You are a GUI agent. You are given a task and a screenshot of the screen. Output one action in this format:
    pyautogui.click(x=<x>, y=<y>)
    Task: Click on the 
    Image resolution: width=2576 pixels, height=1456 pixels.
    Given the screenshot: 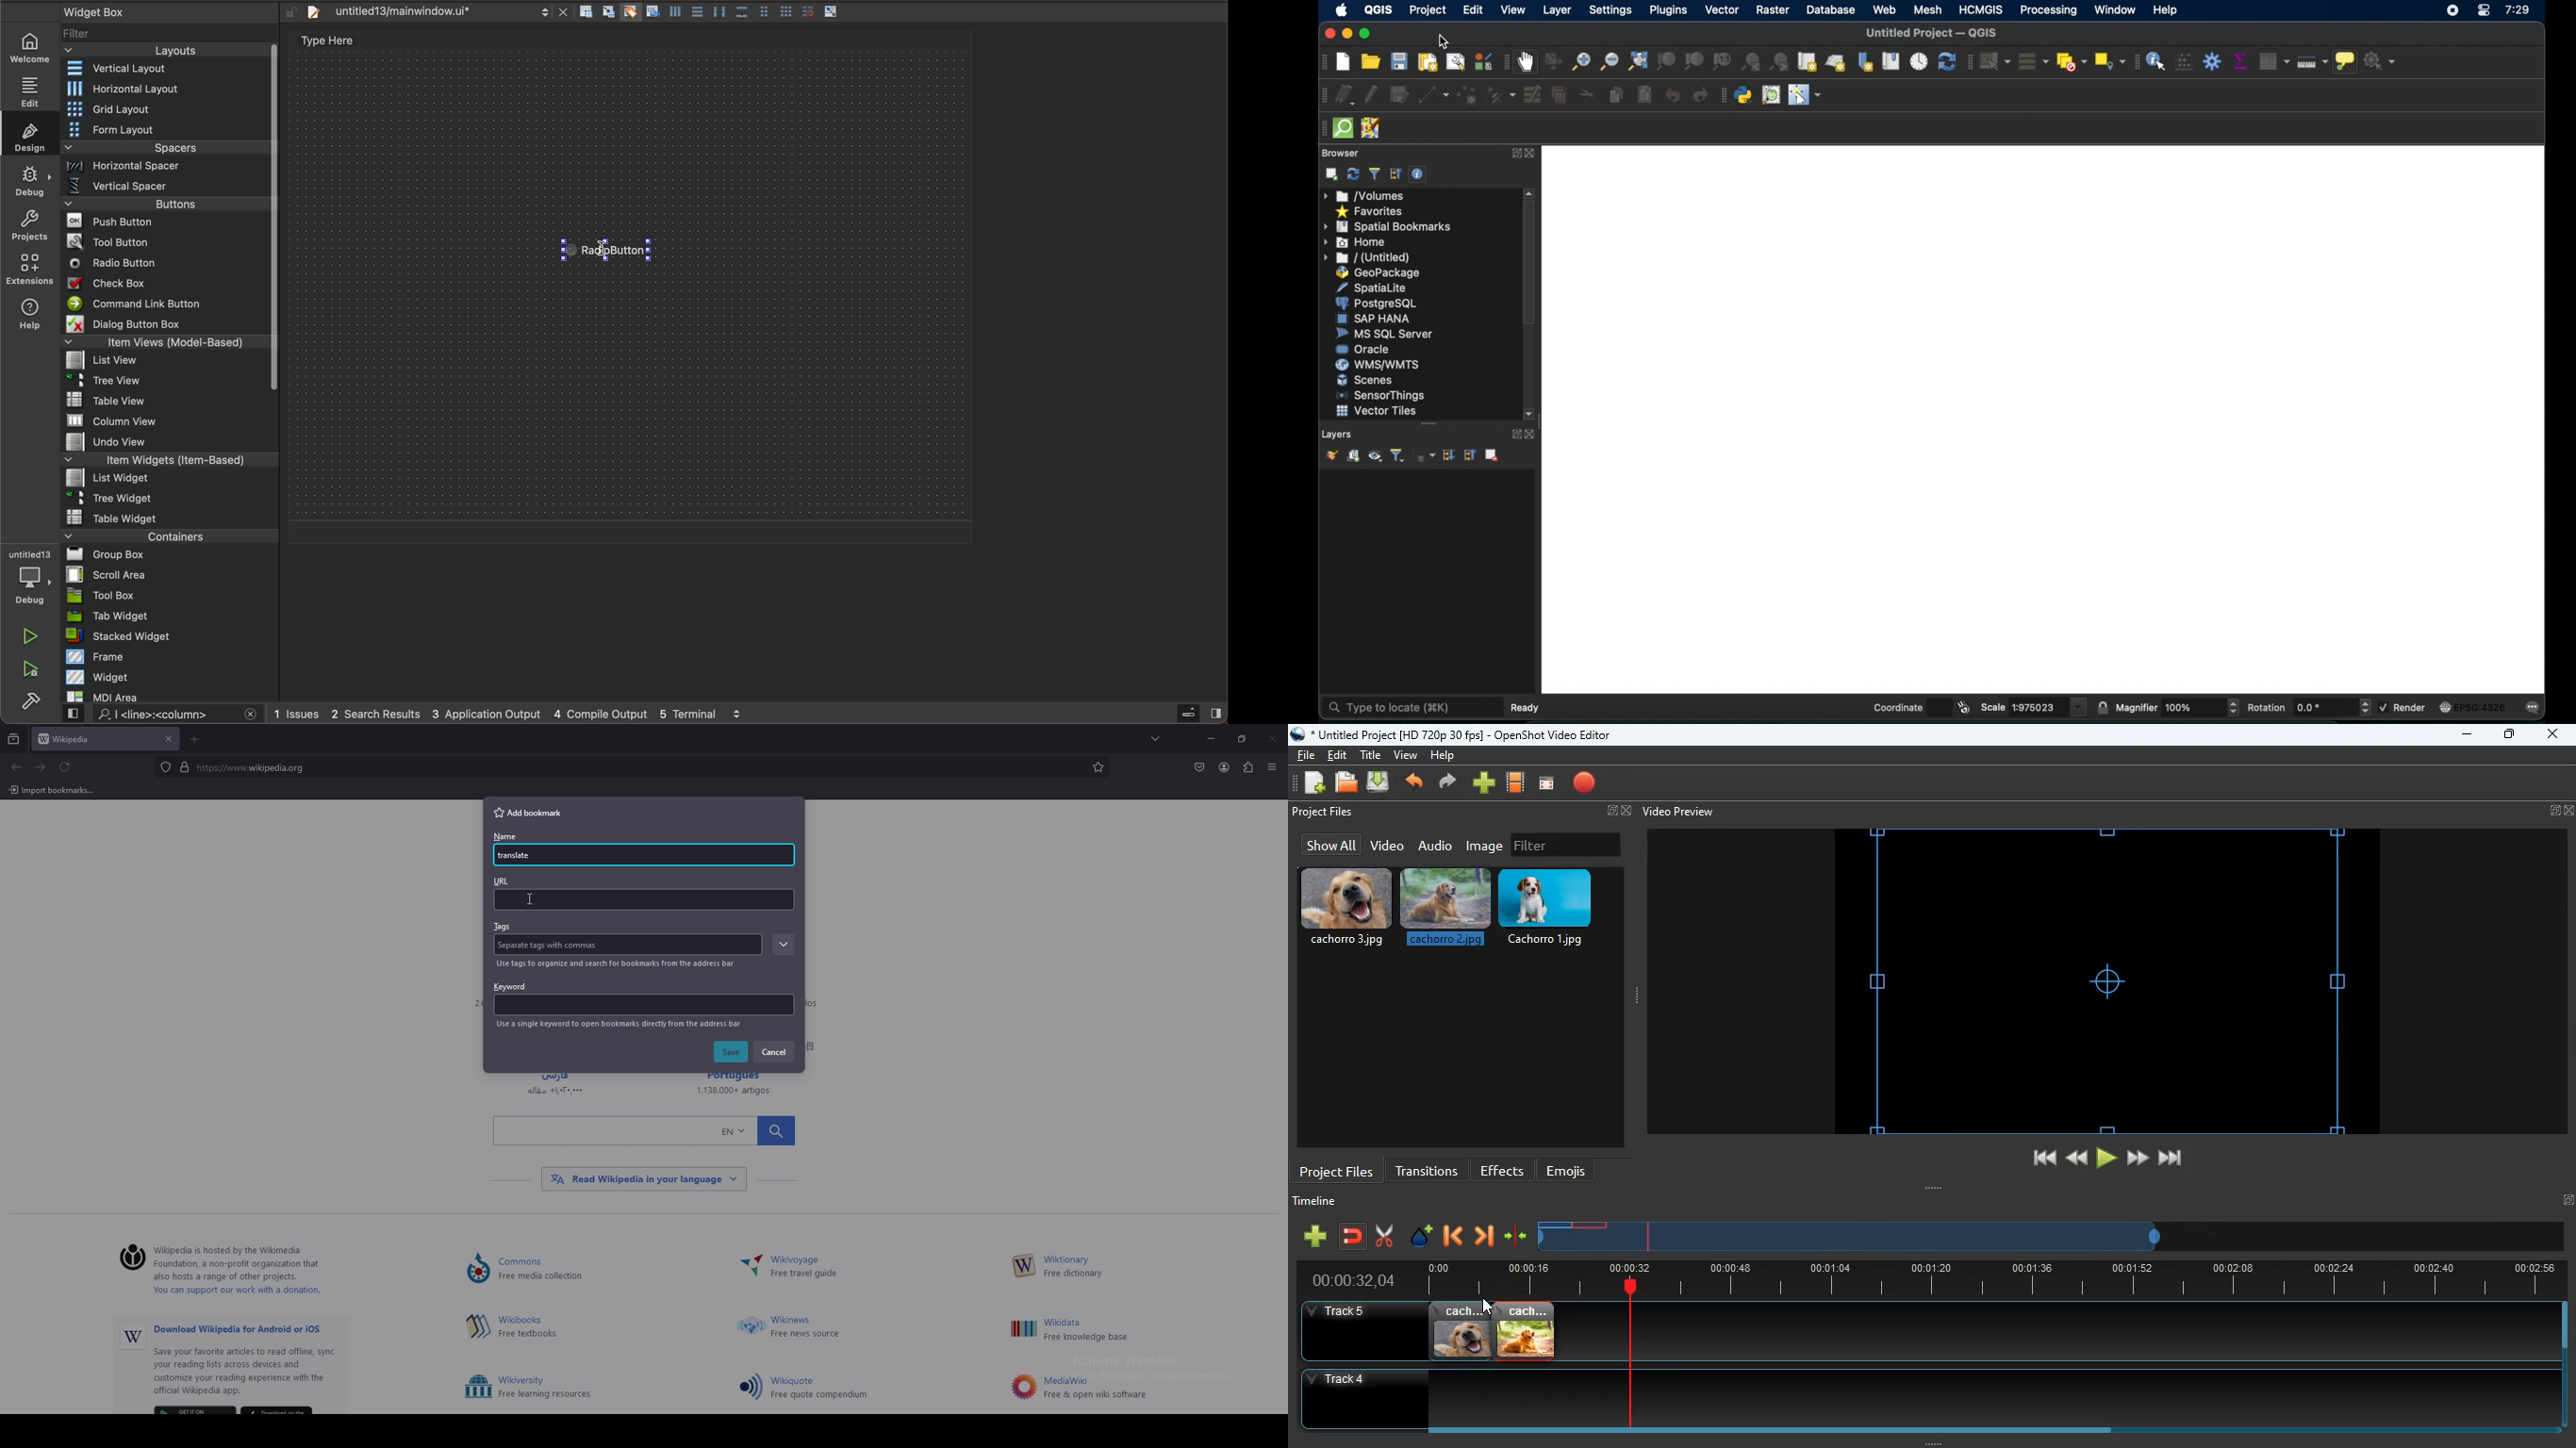 What is the action you would take?
    pyautogui.click(x=822, y=1389)
    